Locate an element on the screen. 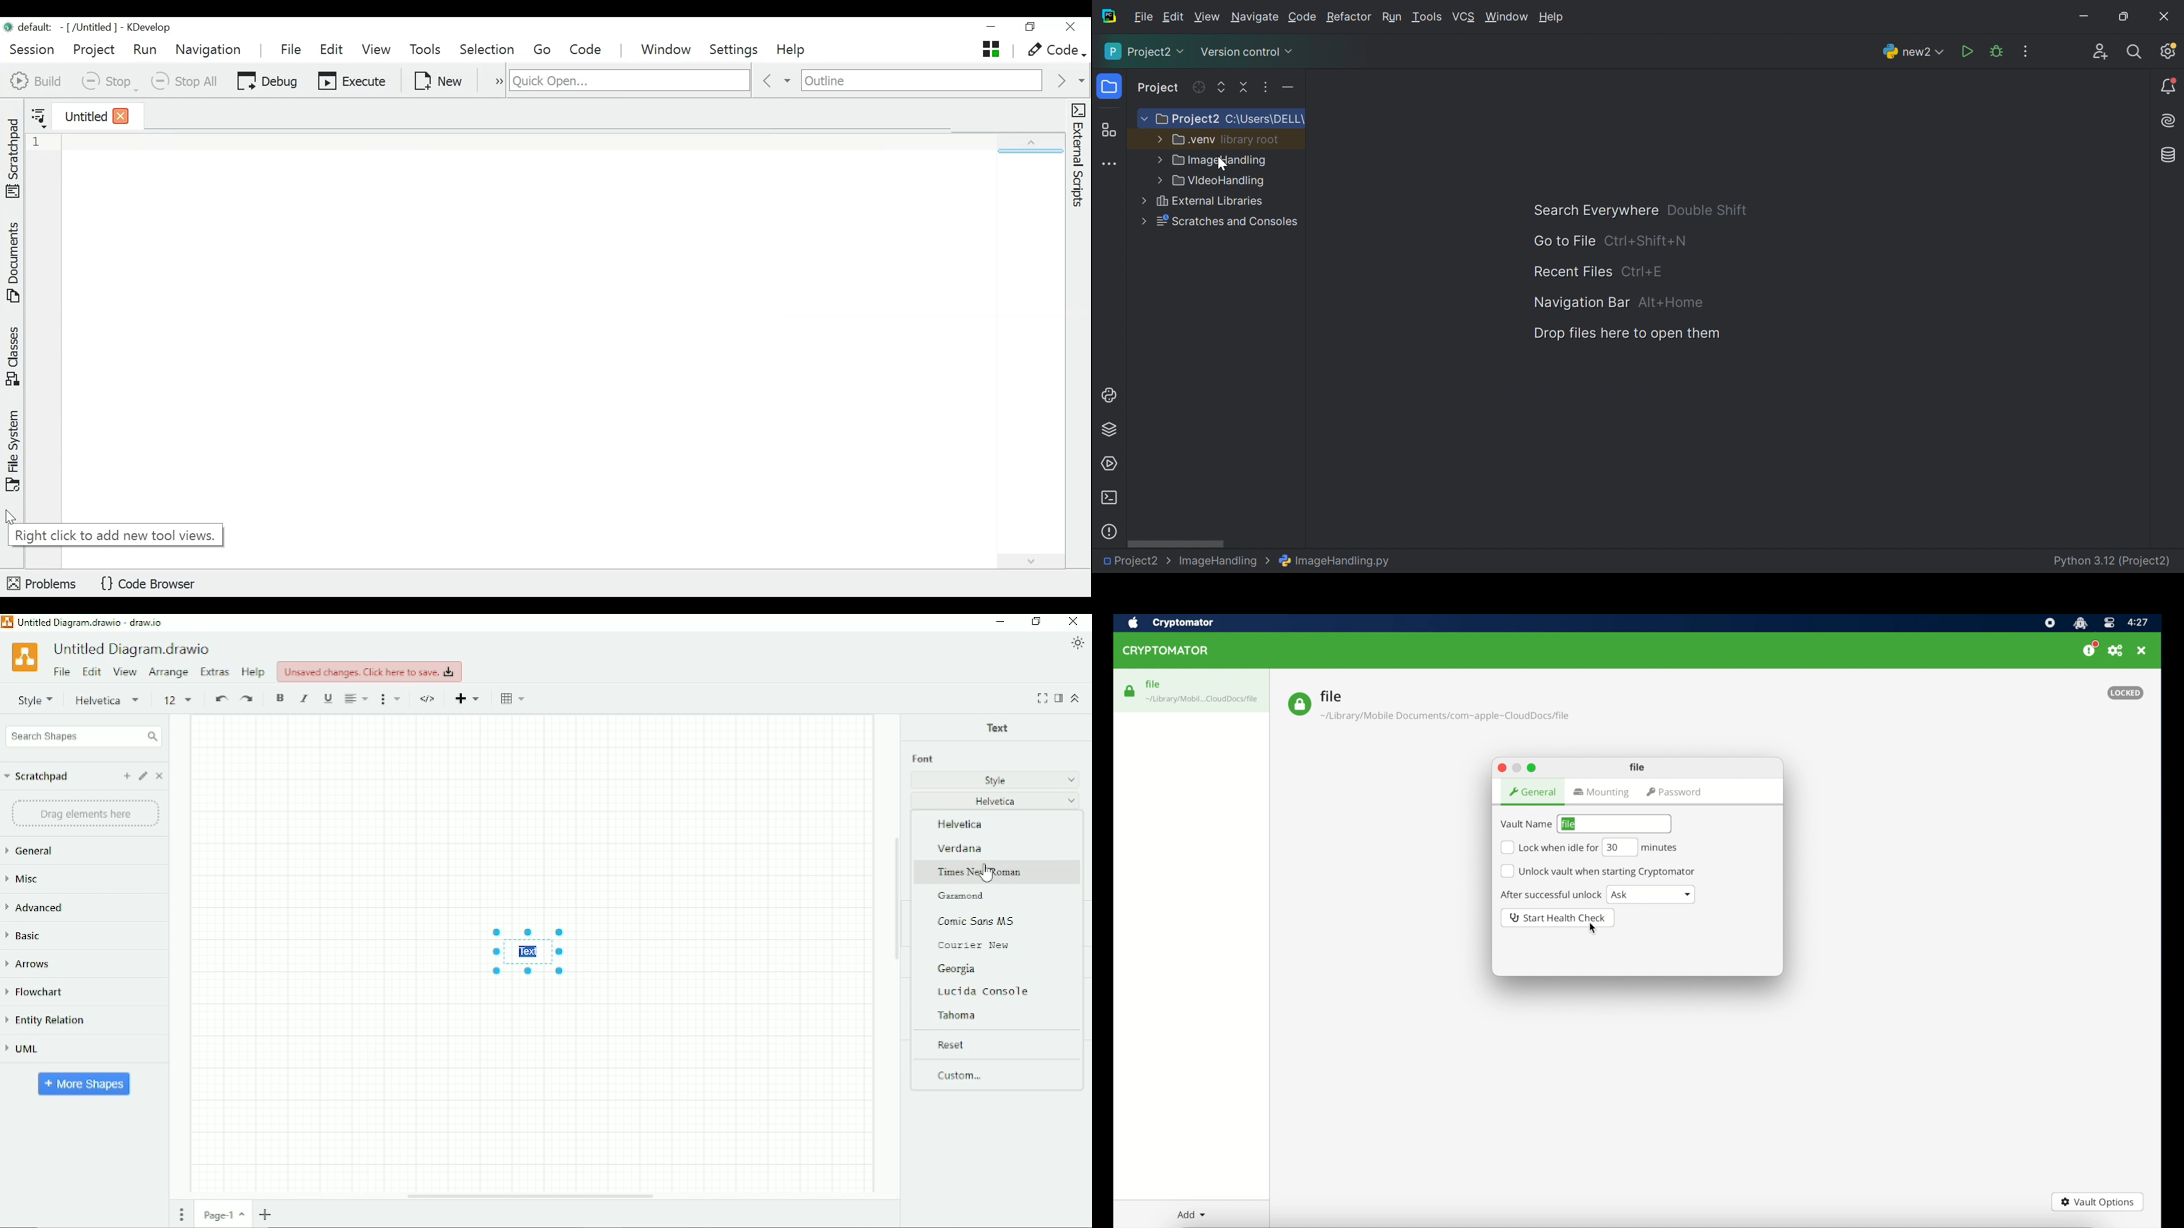 The height and width of the screenshot is (1232, 2184). Image Handling is located at coordinates (1221, 560).